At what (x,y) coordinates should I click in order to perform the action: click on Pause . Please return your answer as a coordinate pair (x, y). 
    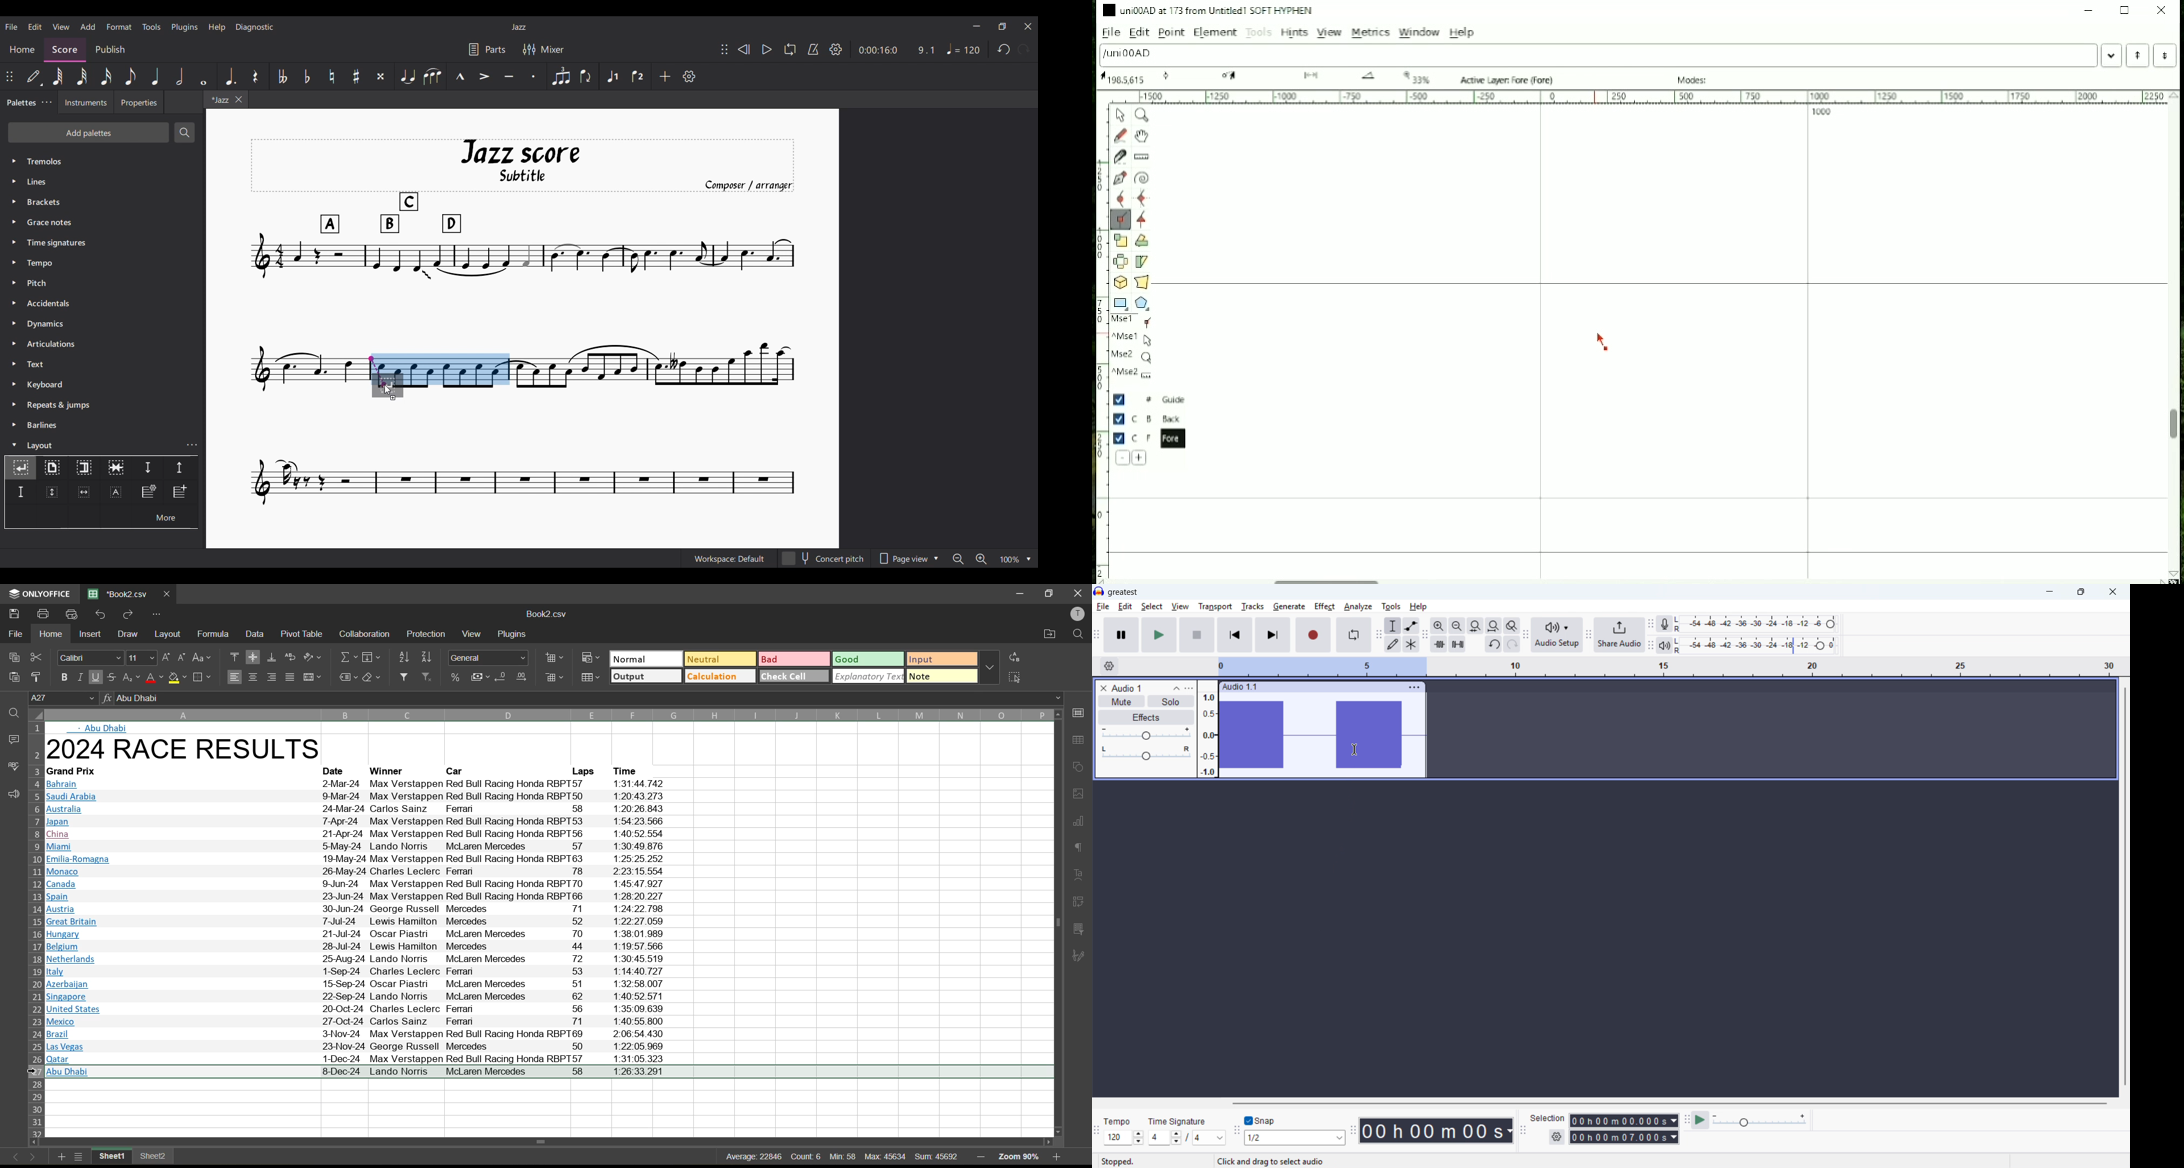
    Looking at the image, I should click on (1121, 635).